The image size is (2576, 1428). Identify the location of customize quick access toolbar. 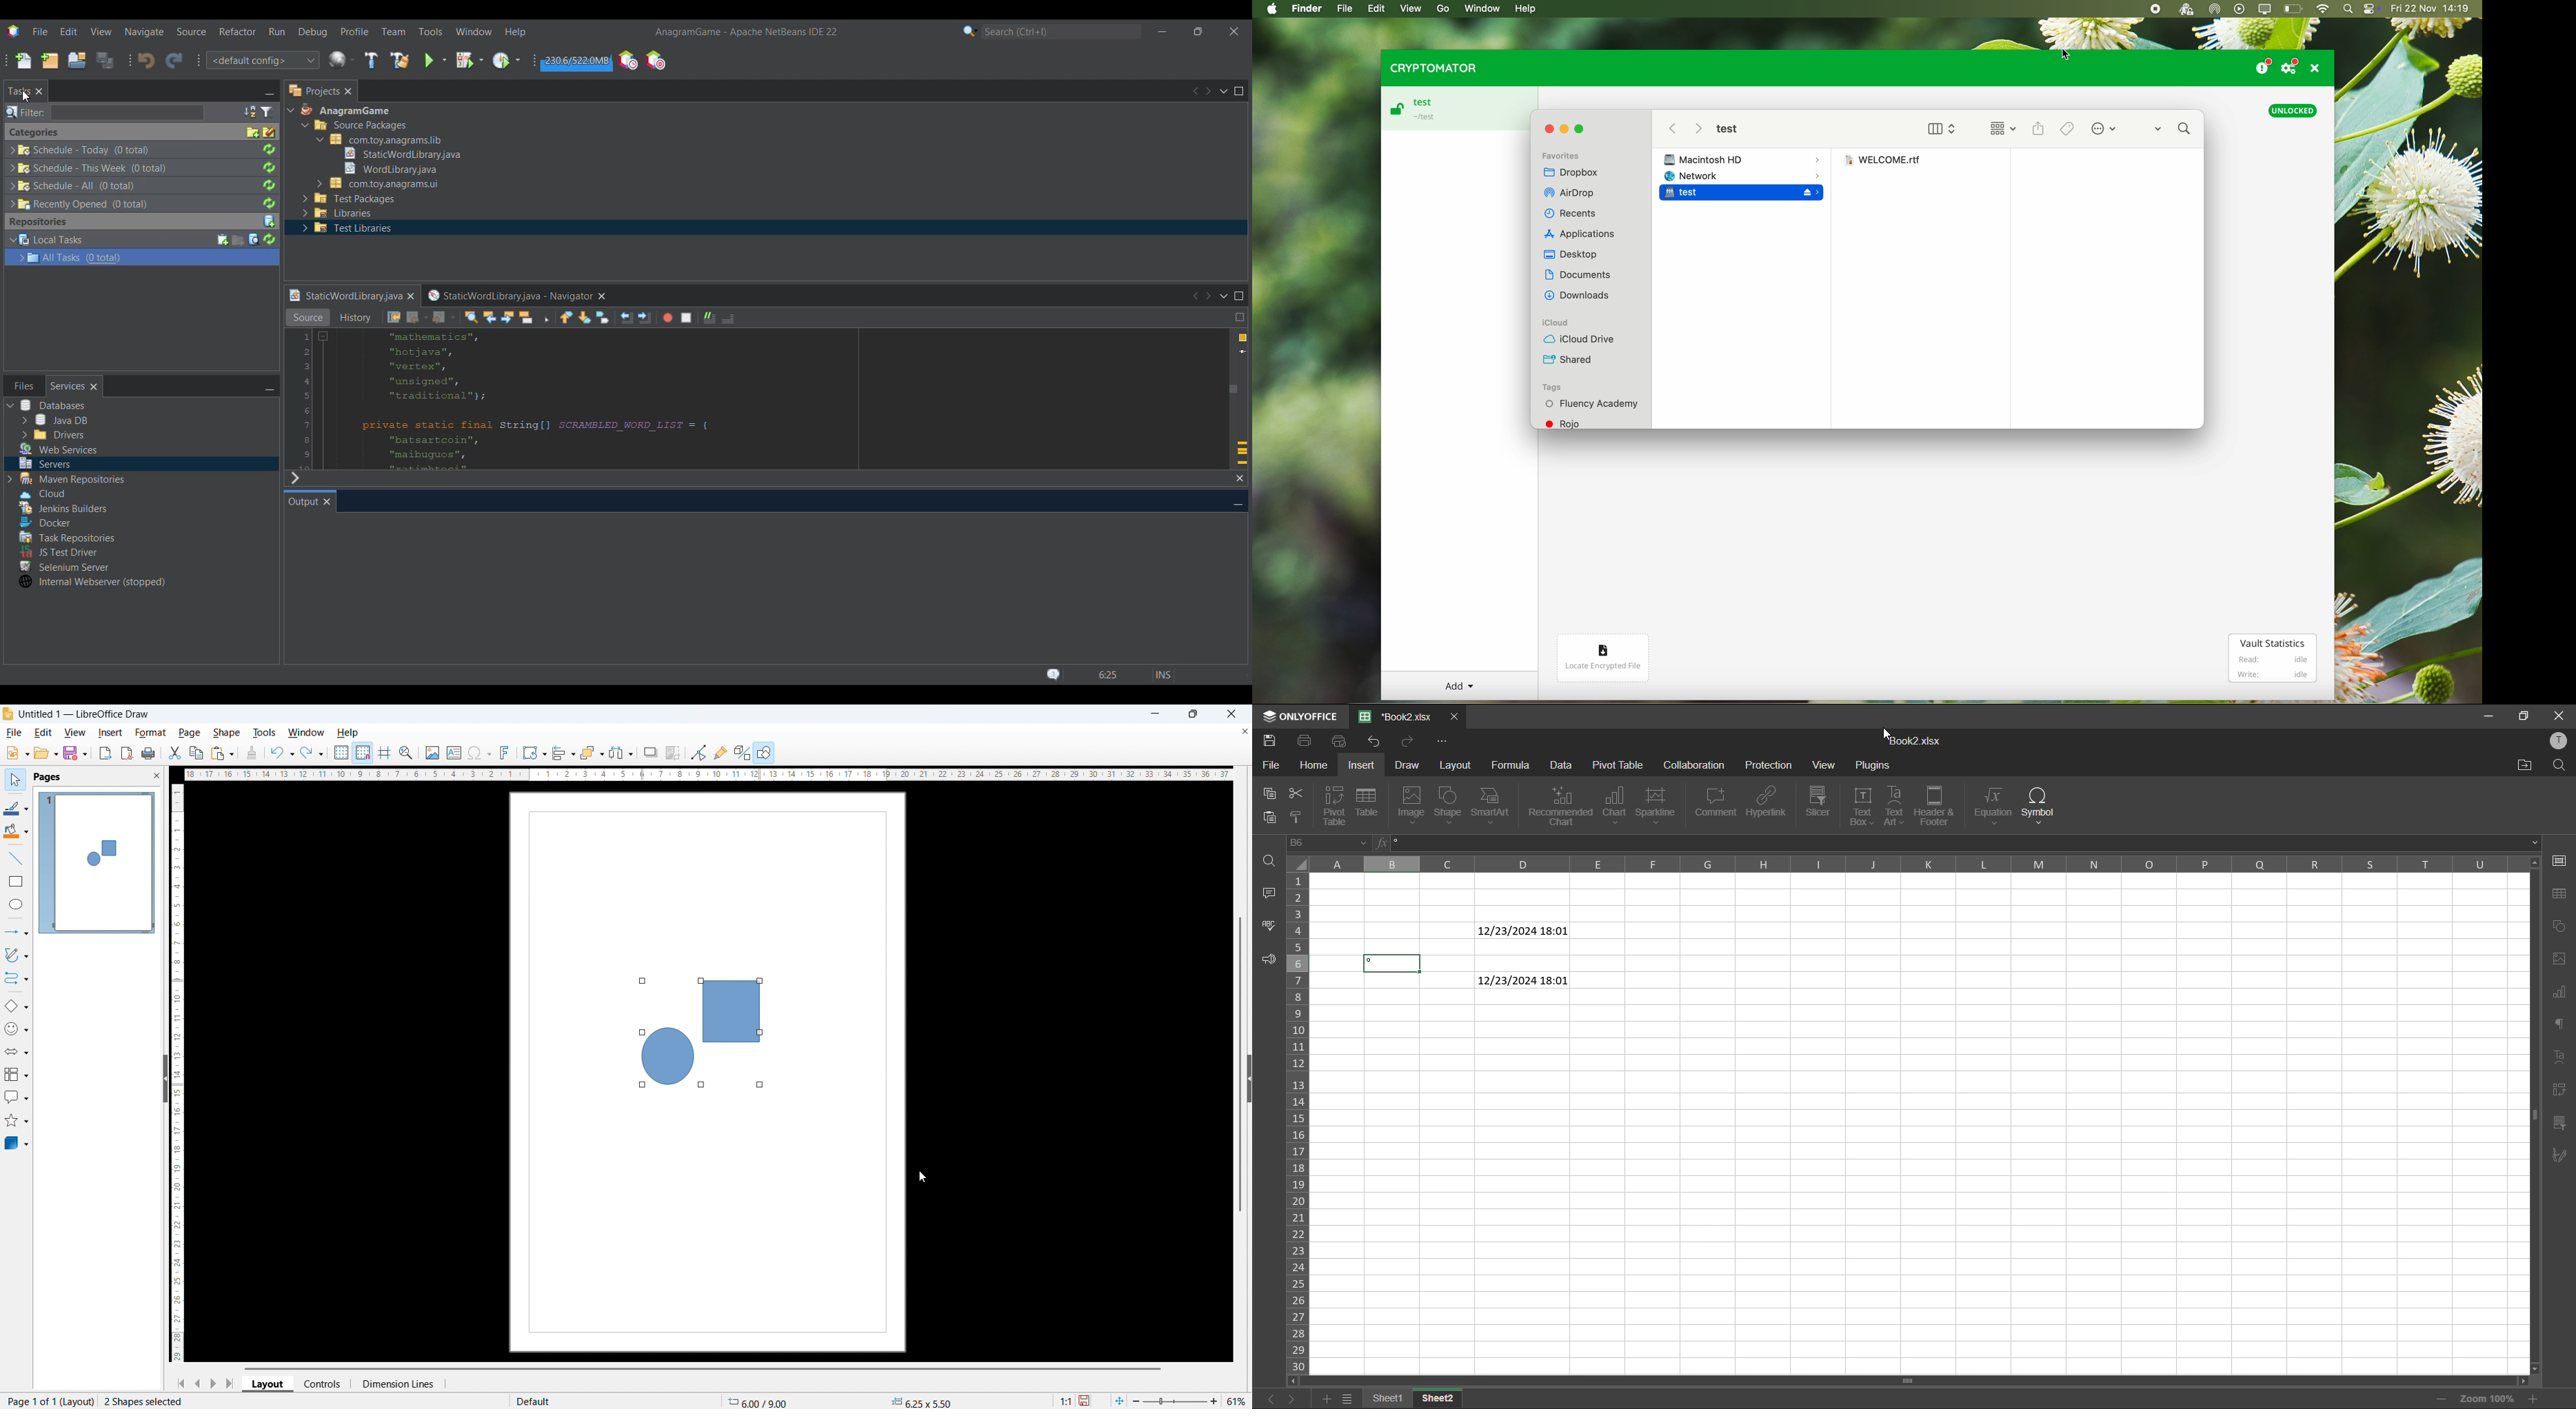
(1442, 740).